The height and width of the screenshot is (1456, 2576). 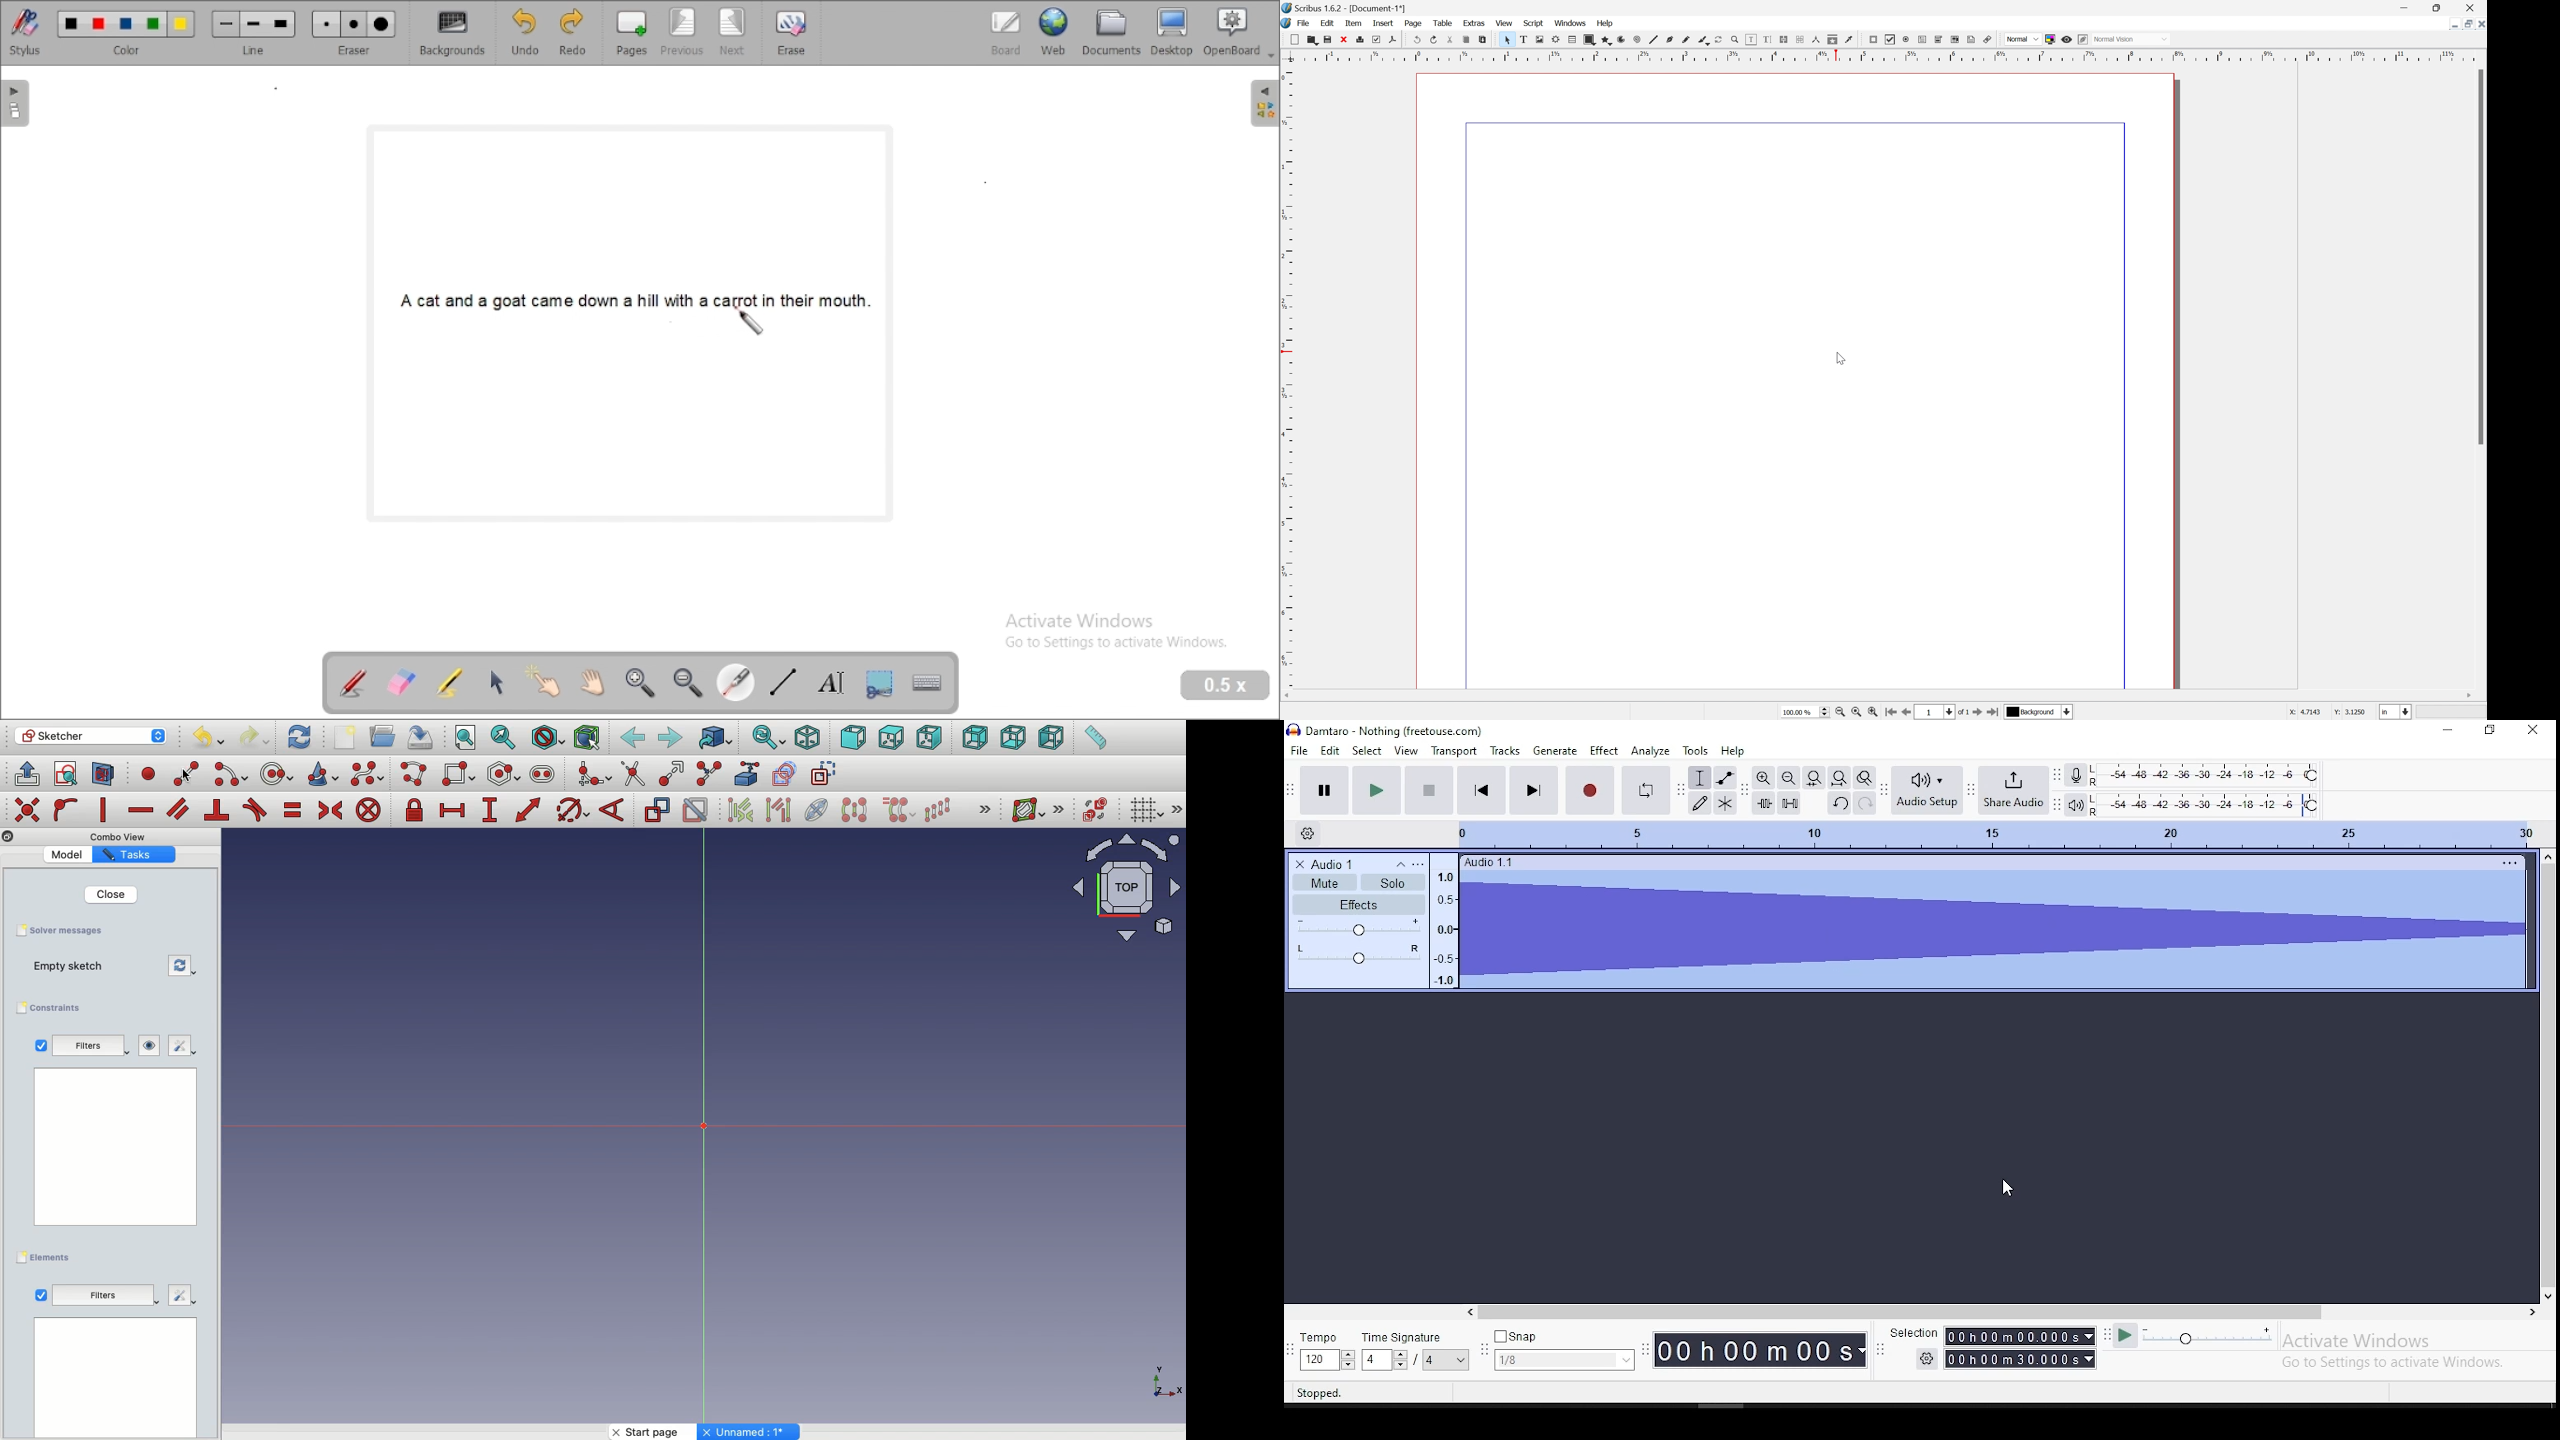 What do you see at coordinates (2077, 805) in the screenshot?
I see `playback meter` at bounding box center [2077, 805].